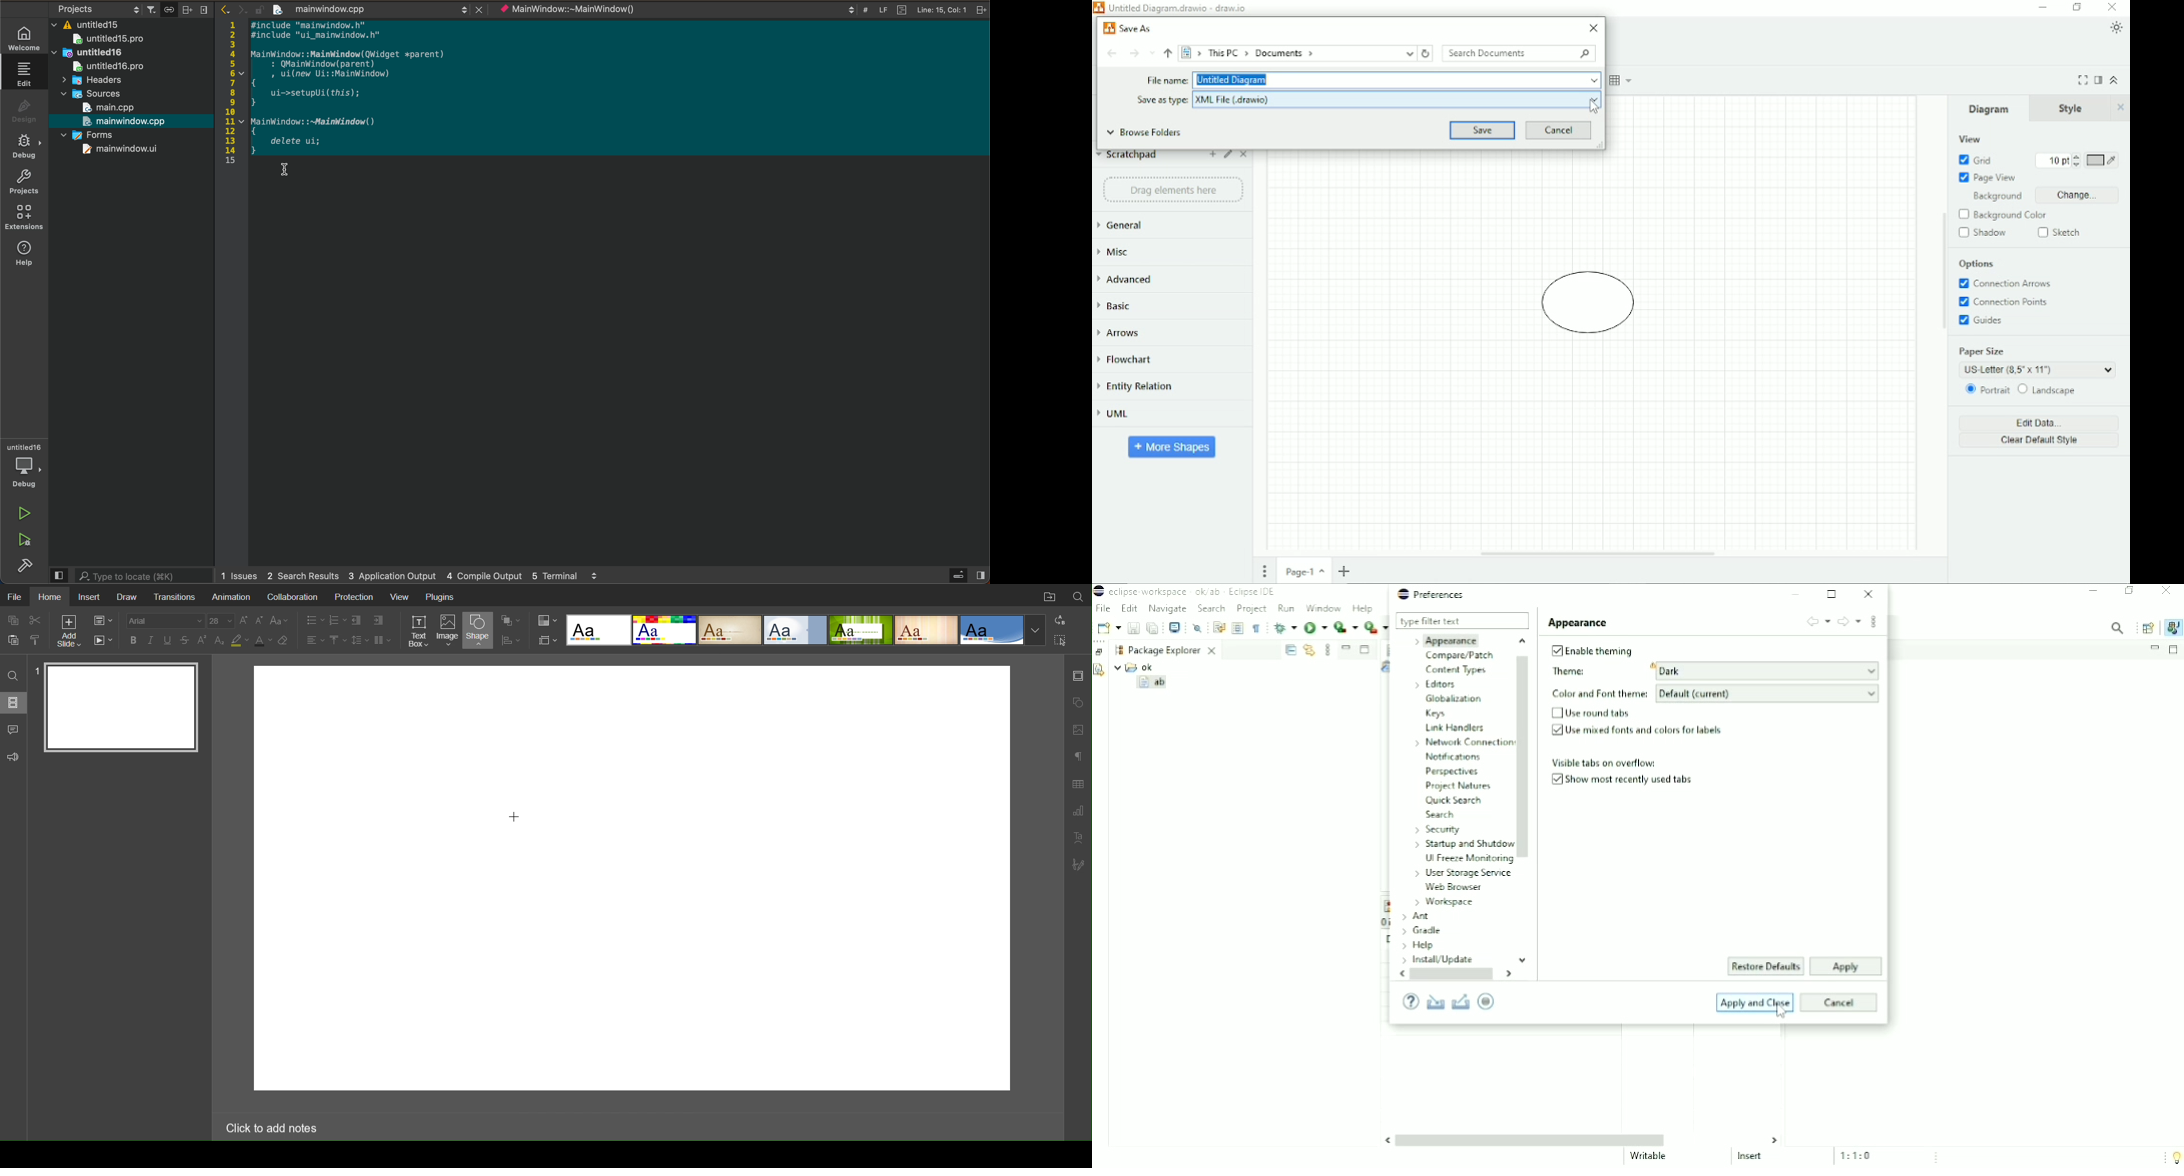 The width and height of the screenshot is (2184, 1176). What do you see at coordinates (260, 10) in the screenshot?
I see `lock/unlock` at bounding box center [260, 10].